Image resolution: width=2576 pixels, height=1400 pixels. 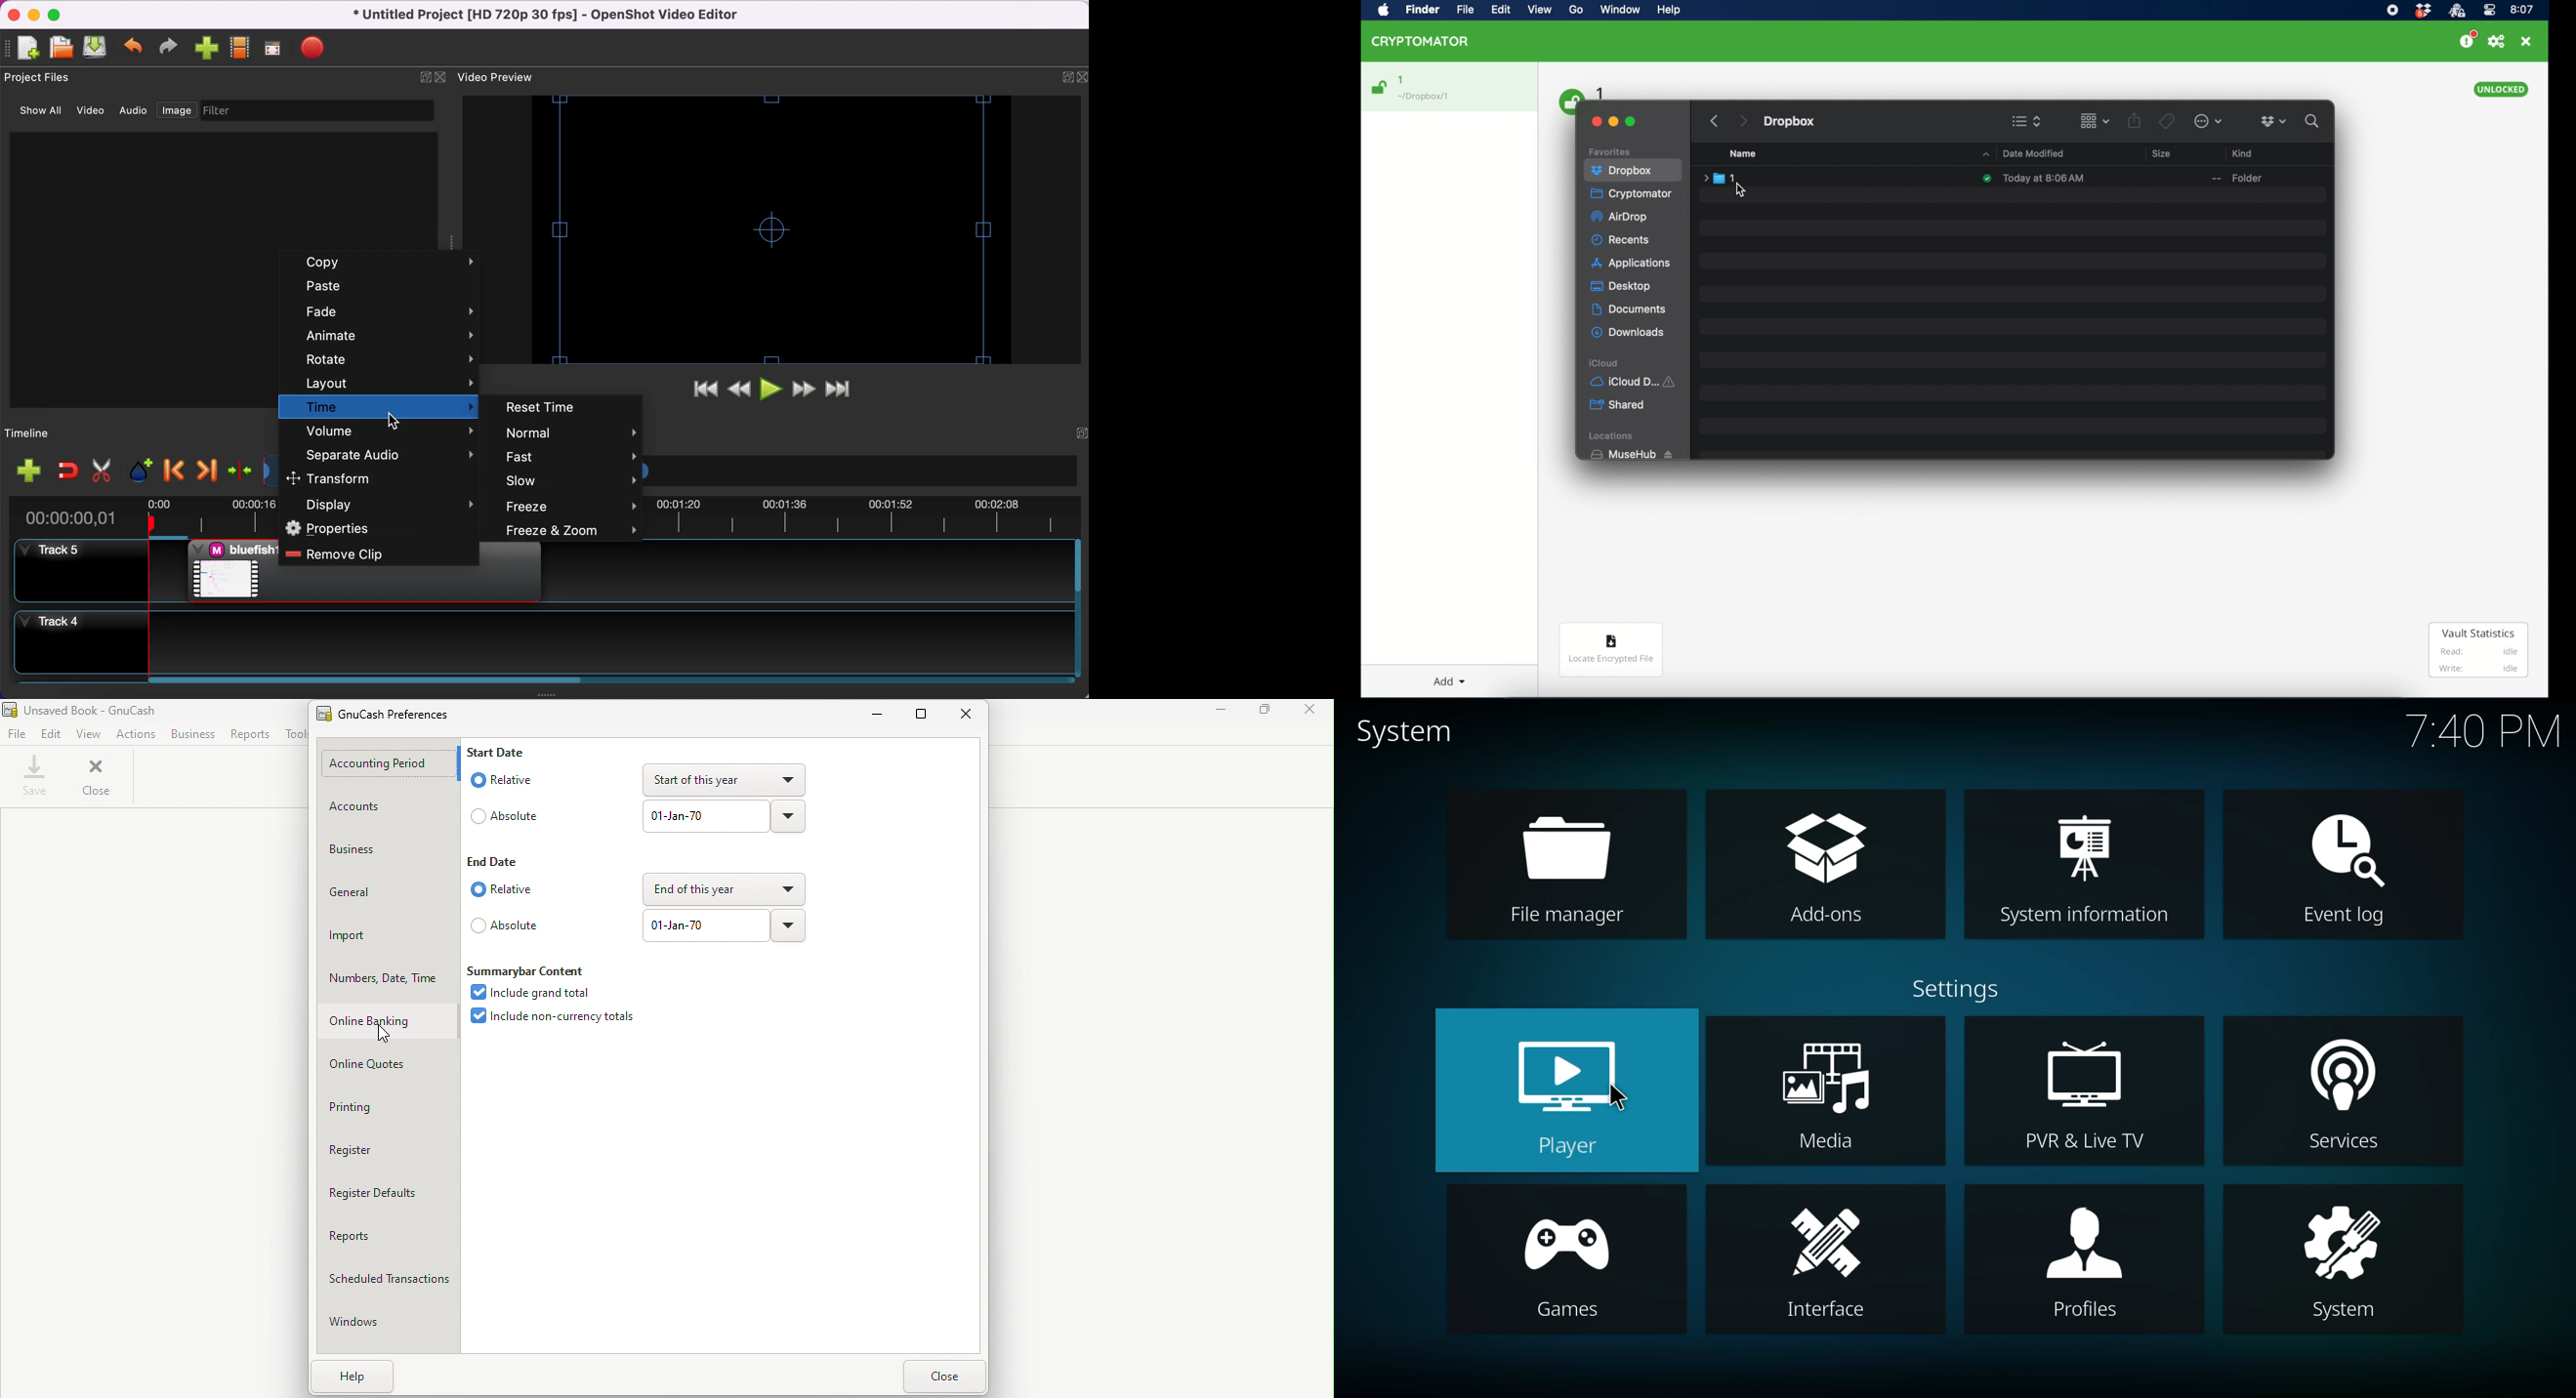 What do you see at coordinates (1747, 188) in the screenshot?
I see `cursor` at bounding box center [1747, 188].